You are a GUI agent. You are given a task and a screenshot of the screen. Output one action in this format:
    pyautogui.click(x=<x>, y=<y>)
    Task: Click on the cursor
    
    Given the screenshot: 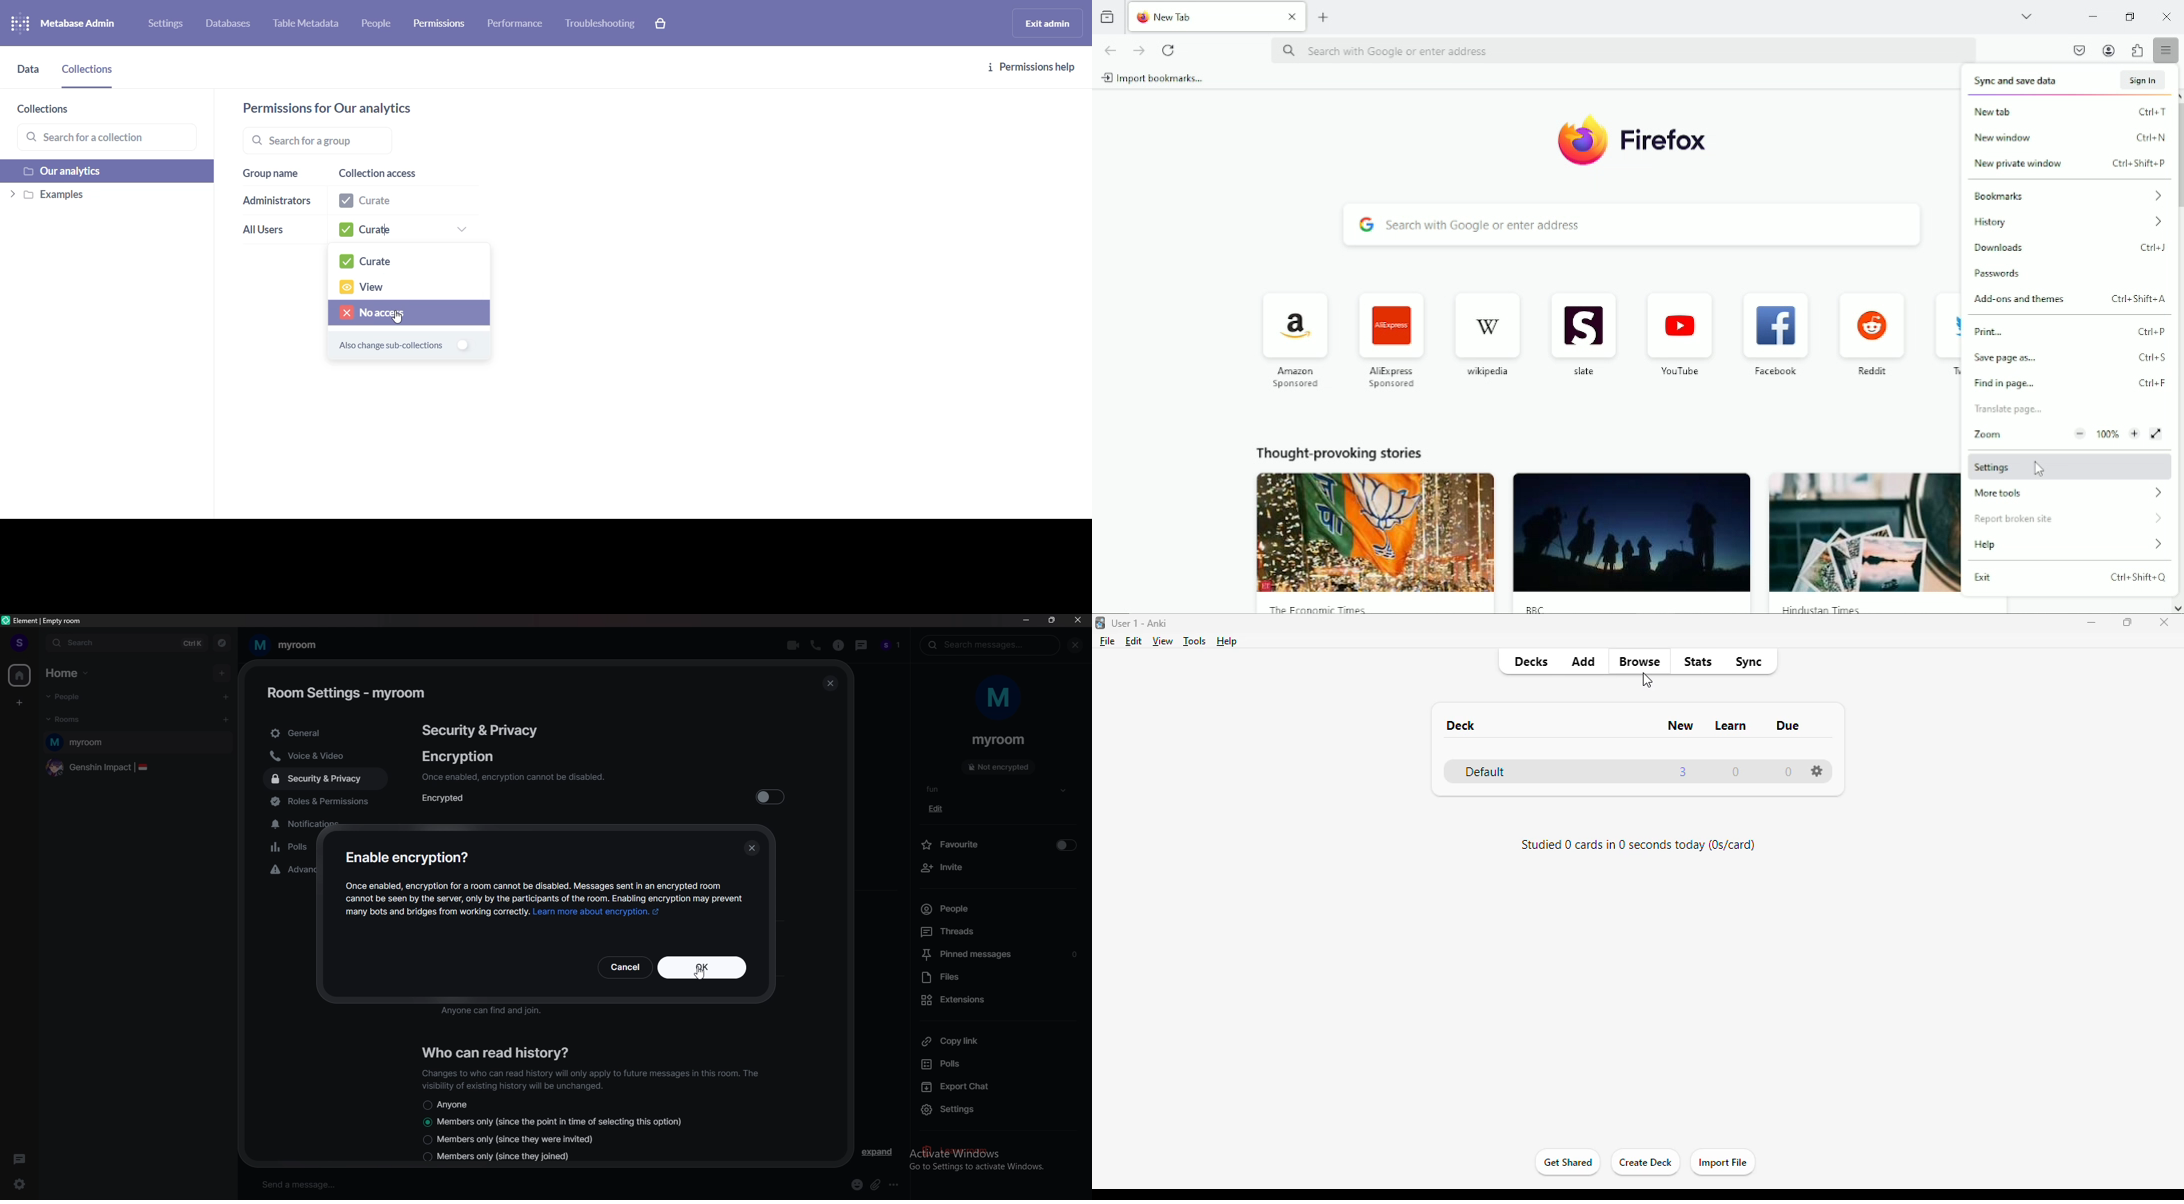 What is the action you would take?
    pyautogui.click(x=1648, y=680)
    